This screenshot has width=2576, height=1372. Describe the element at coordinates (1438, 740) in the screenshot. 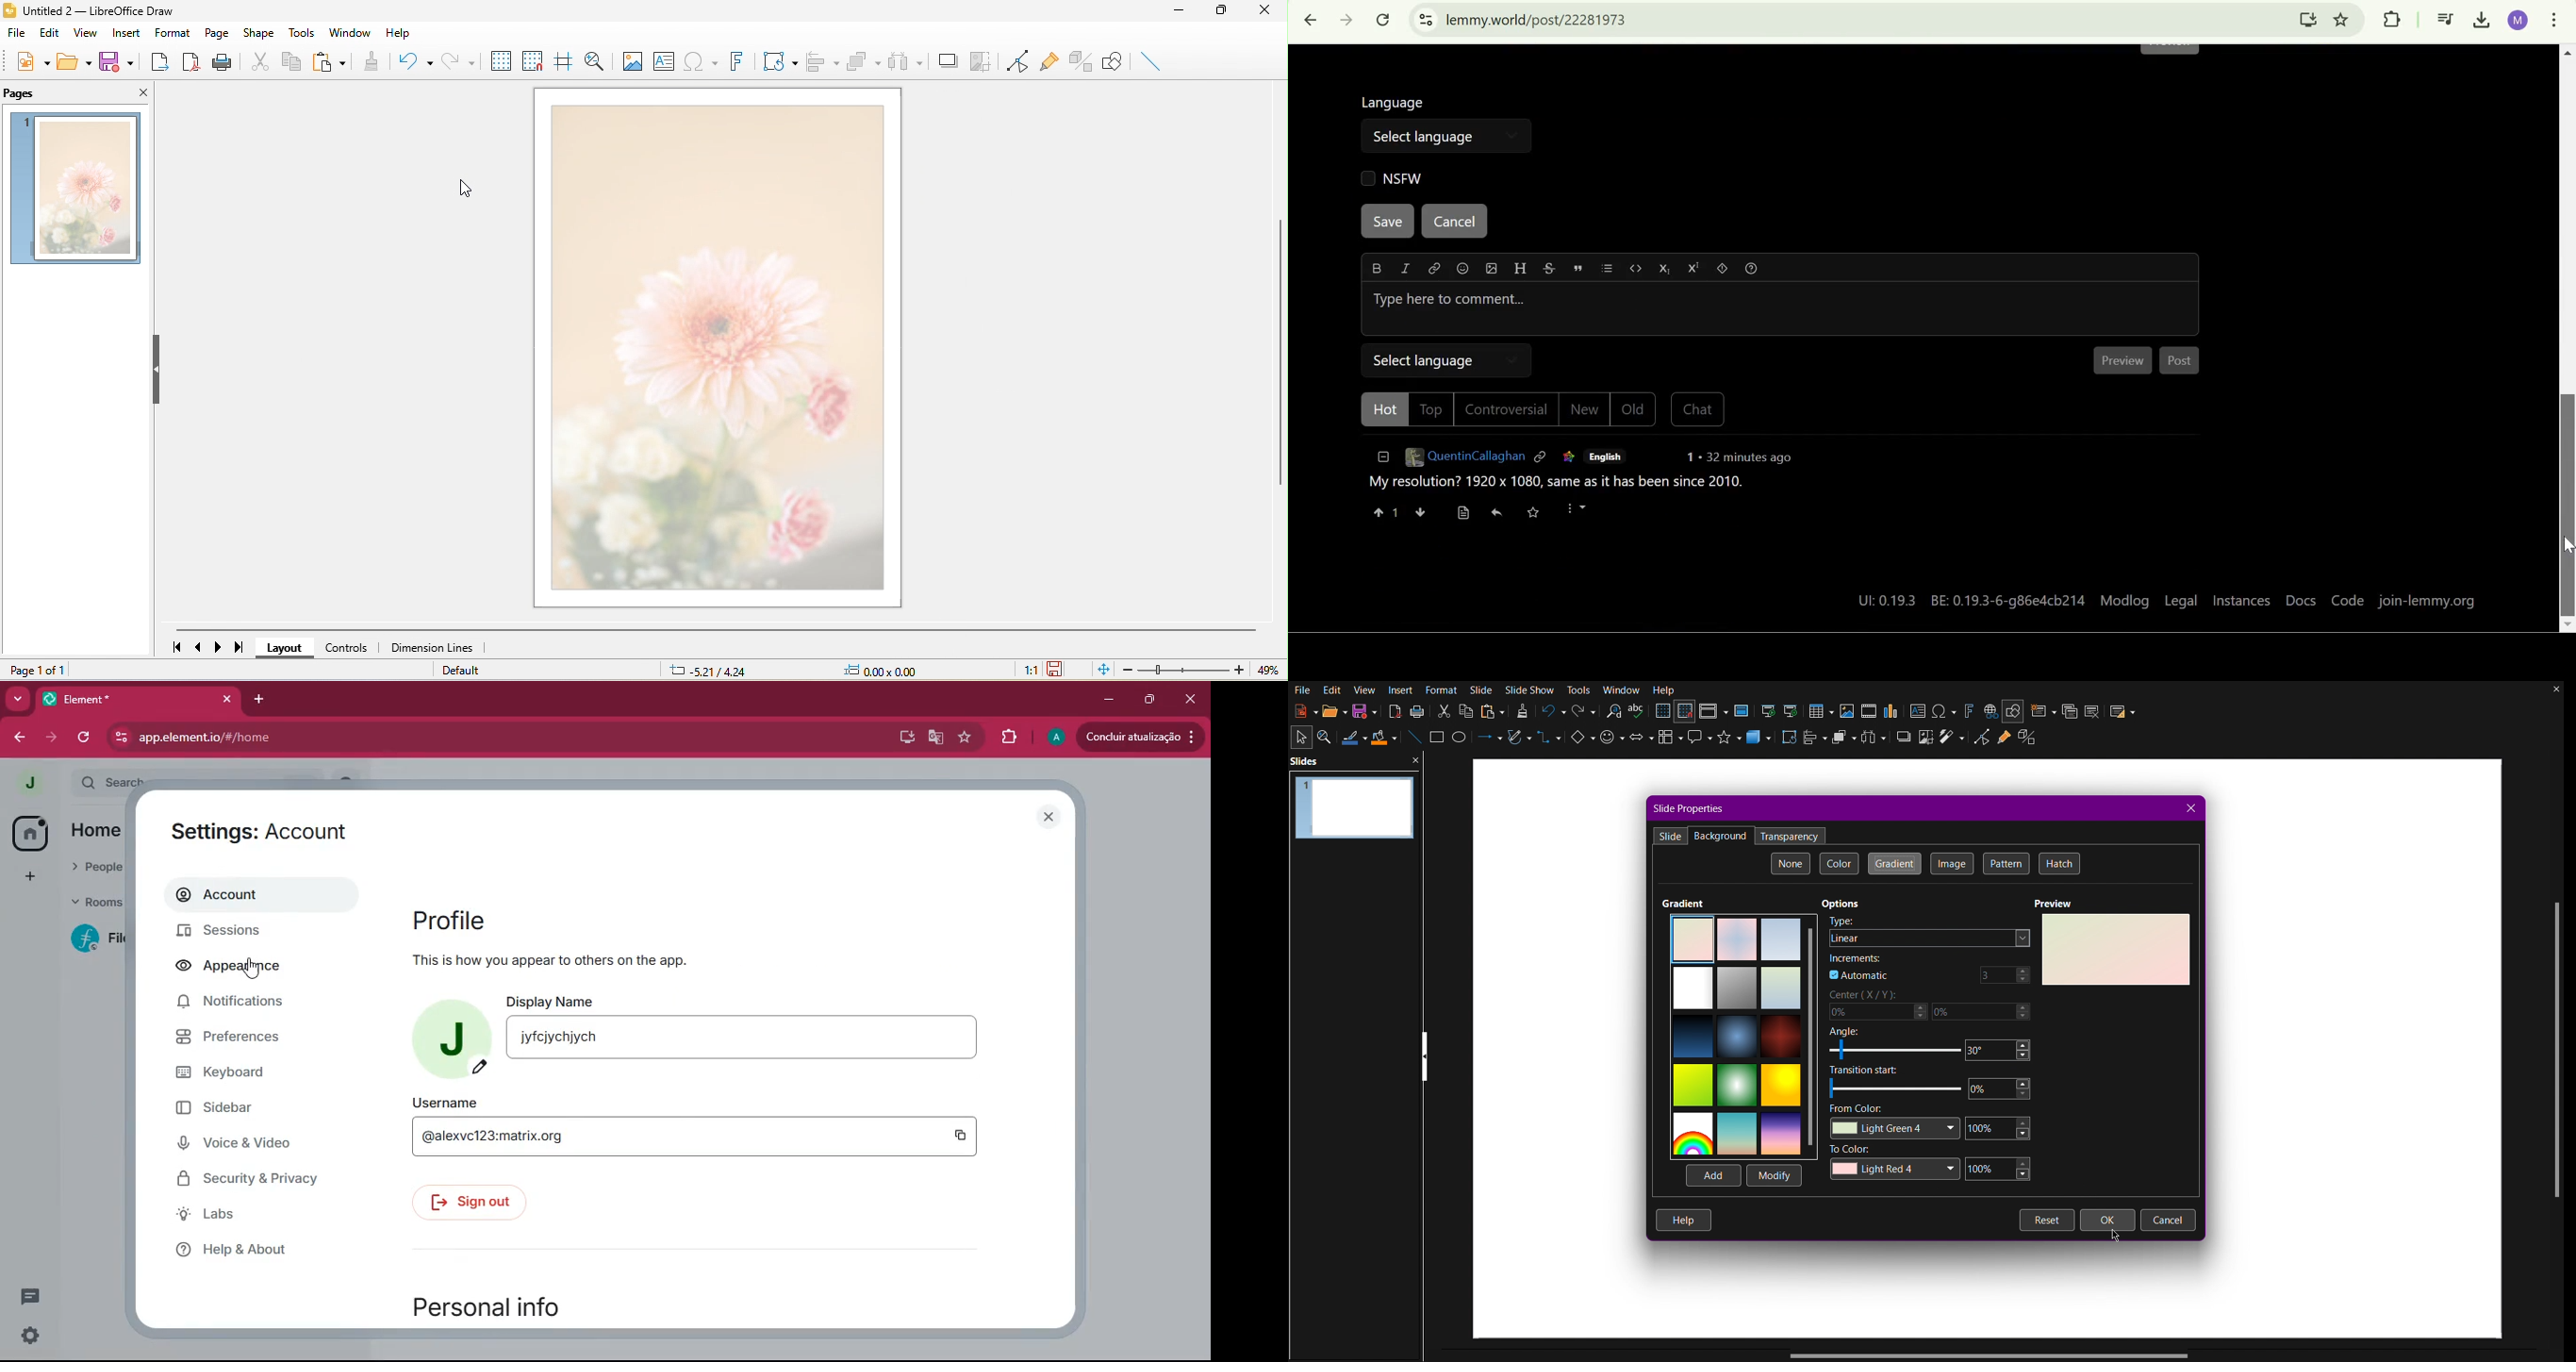

I see `Square` at that location.